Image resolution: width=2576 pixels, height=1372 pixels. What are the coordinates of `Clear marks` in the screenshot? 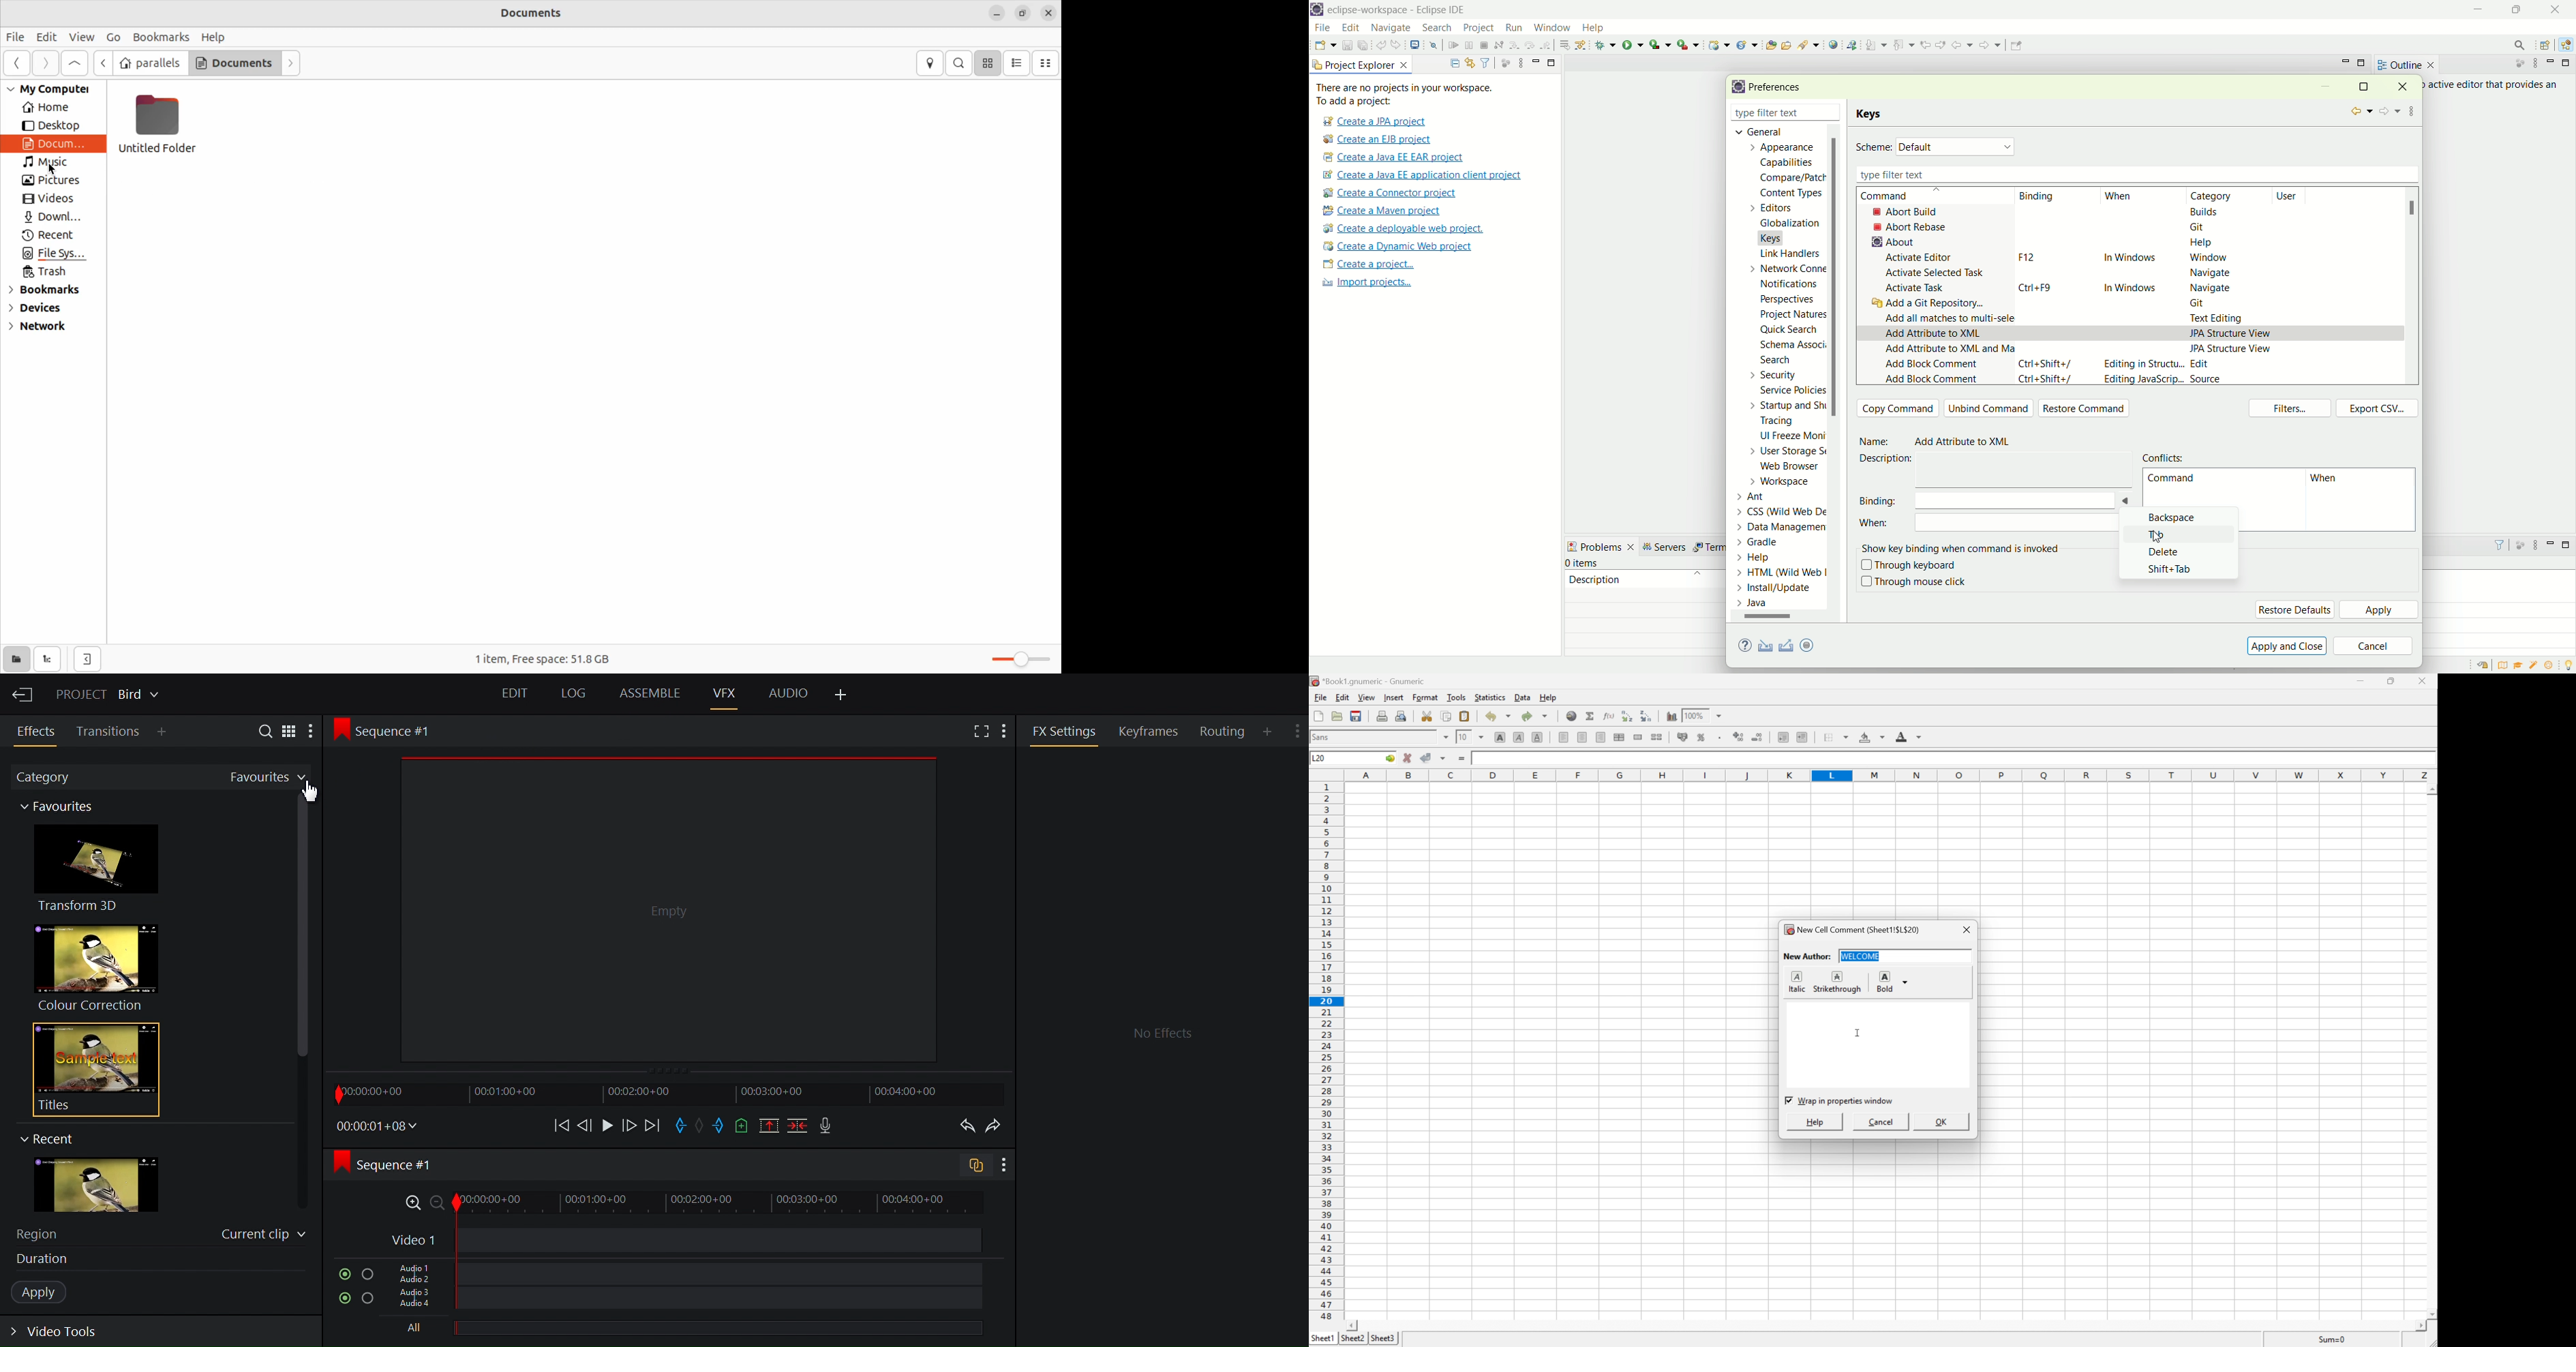 It's located at (701, 1125).